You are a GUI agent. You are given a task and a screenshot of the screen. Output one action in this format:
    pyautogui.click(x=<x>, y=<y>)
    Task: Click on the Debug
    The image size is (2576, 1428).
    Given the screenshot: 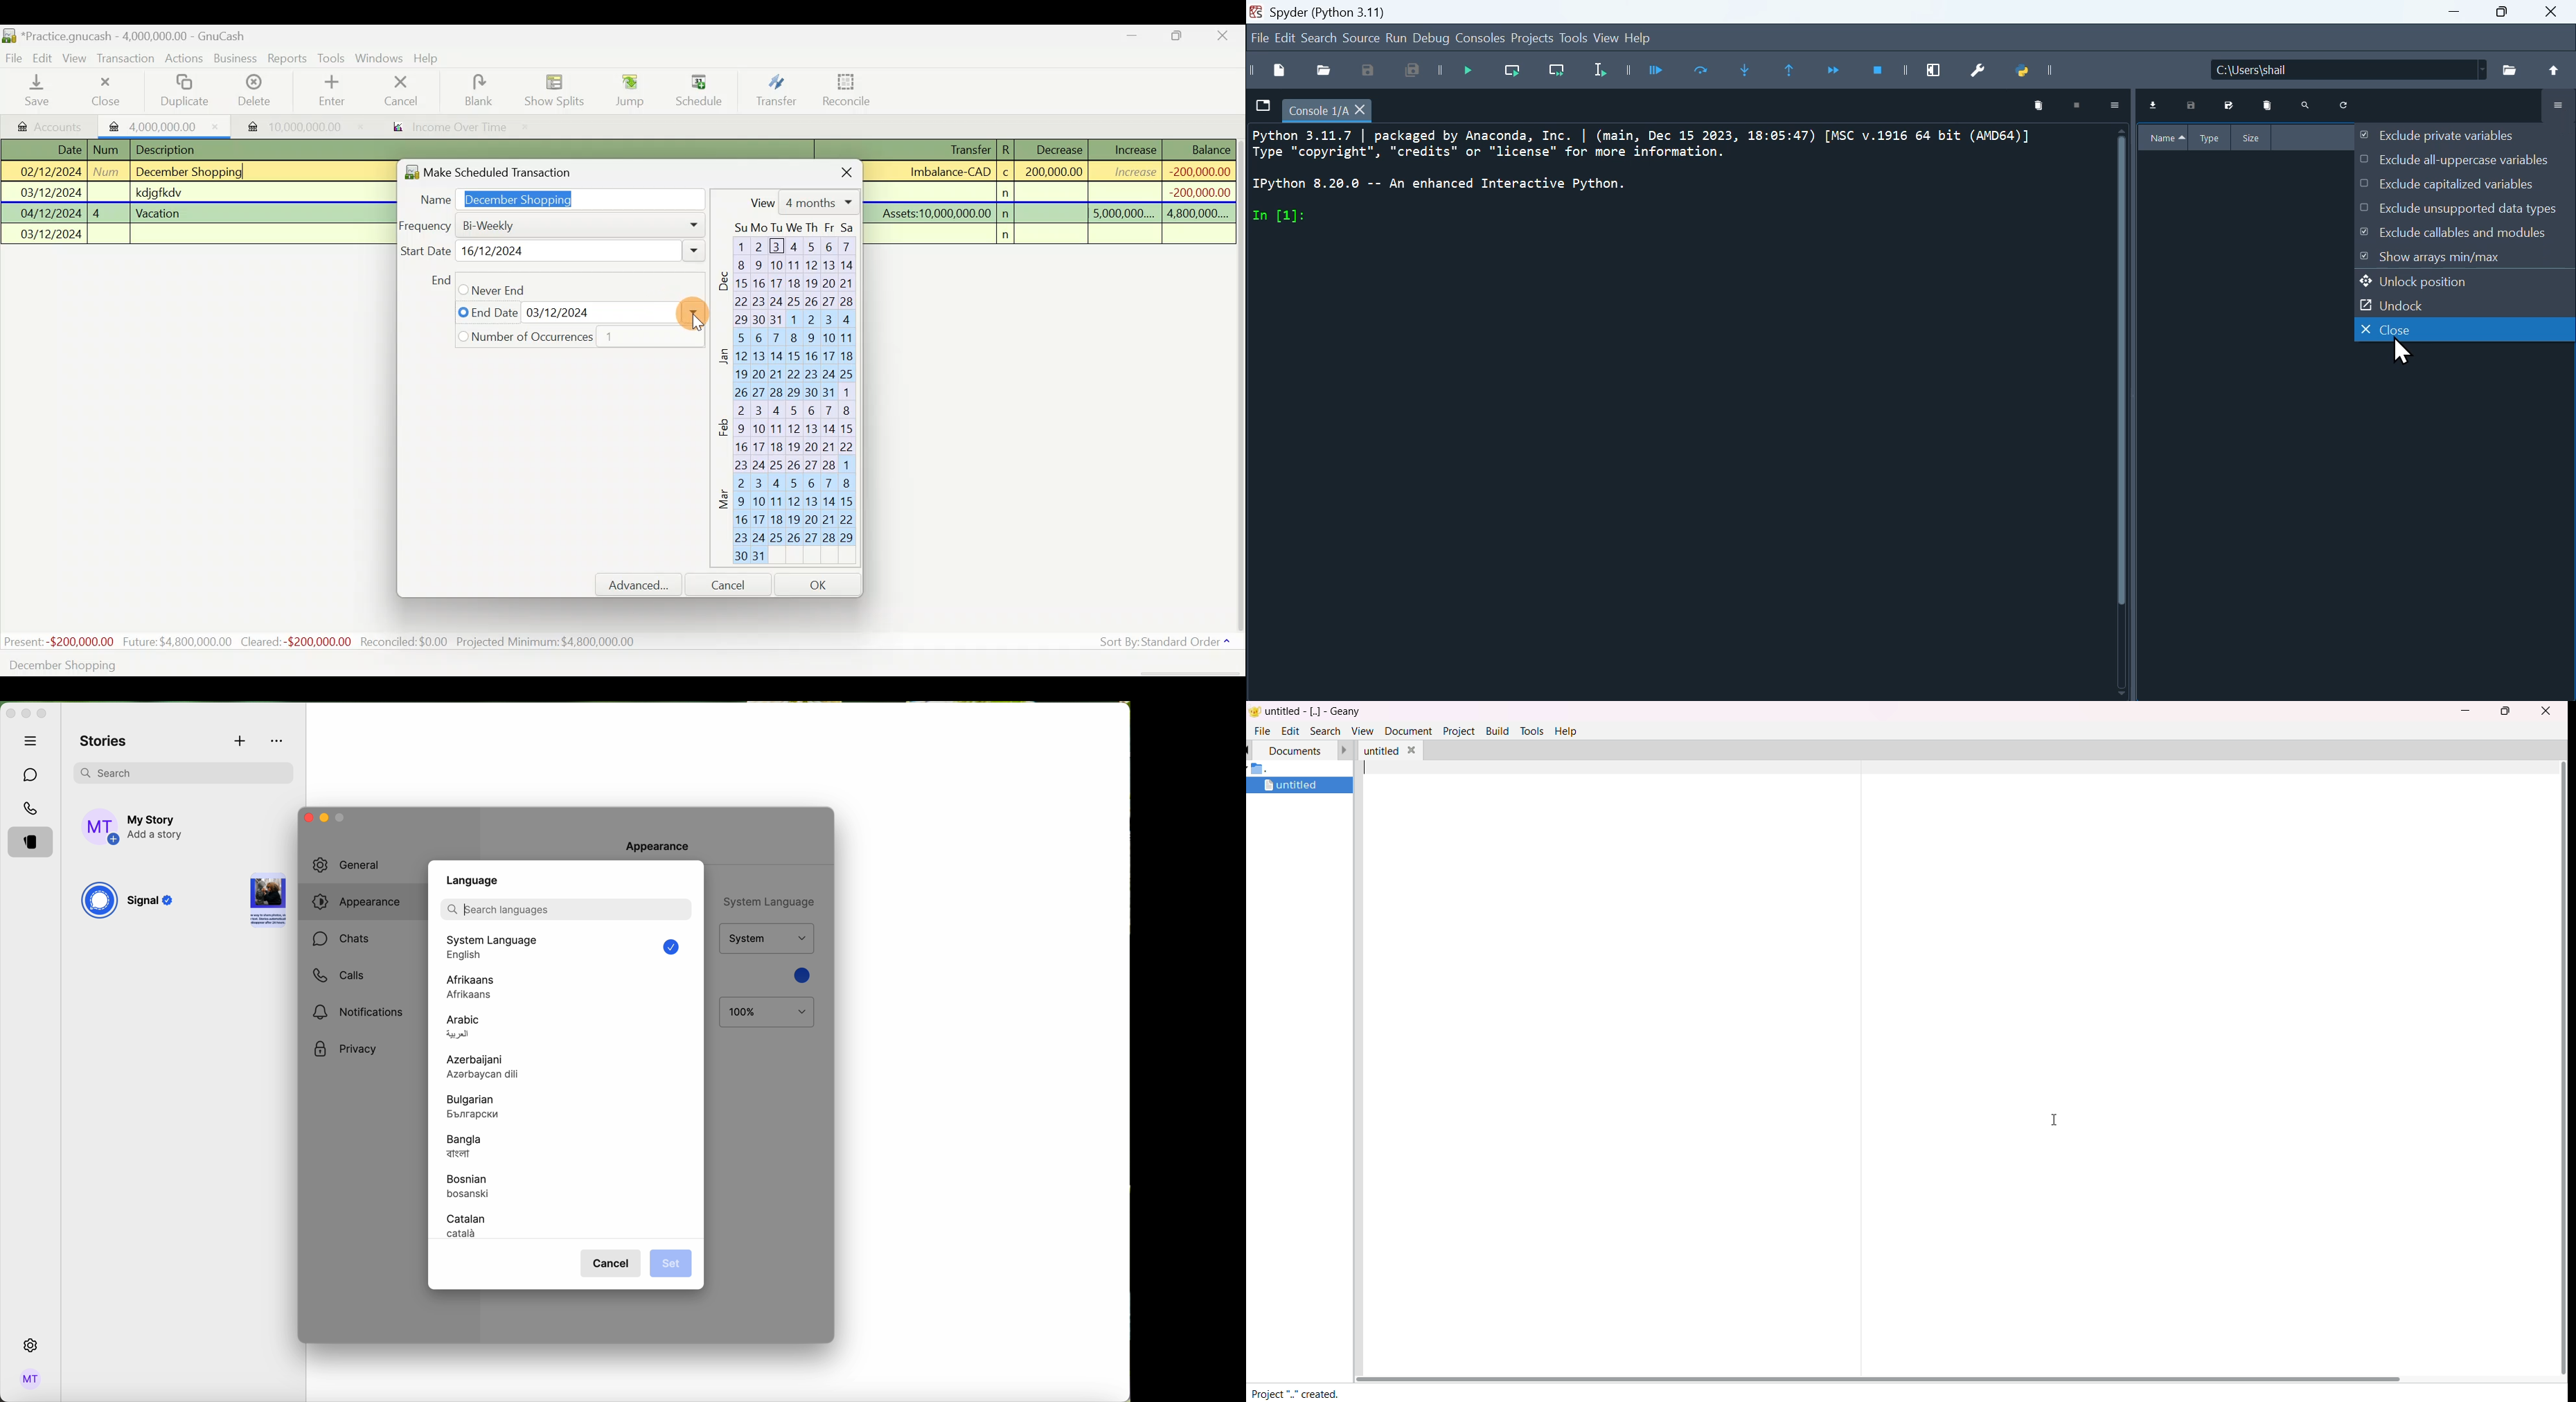 What is the action you would take?
    pyautogui.click(x=1434, y=37)
    